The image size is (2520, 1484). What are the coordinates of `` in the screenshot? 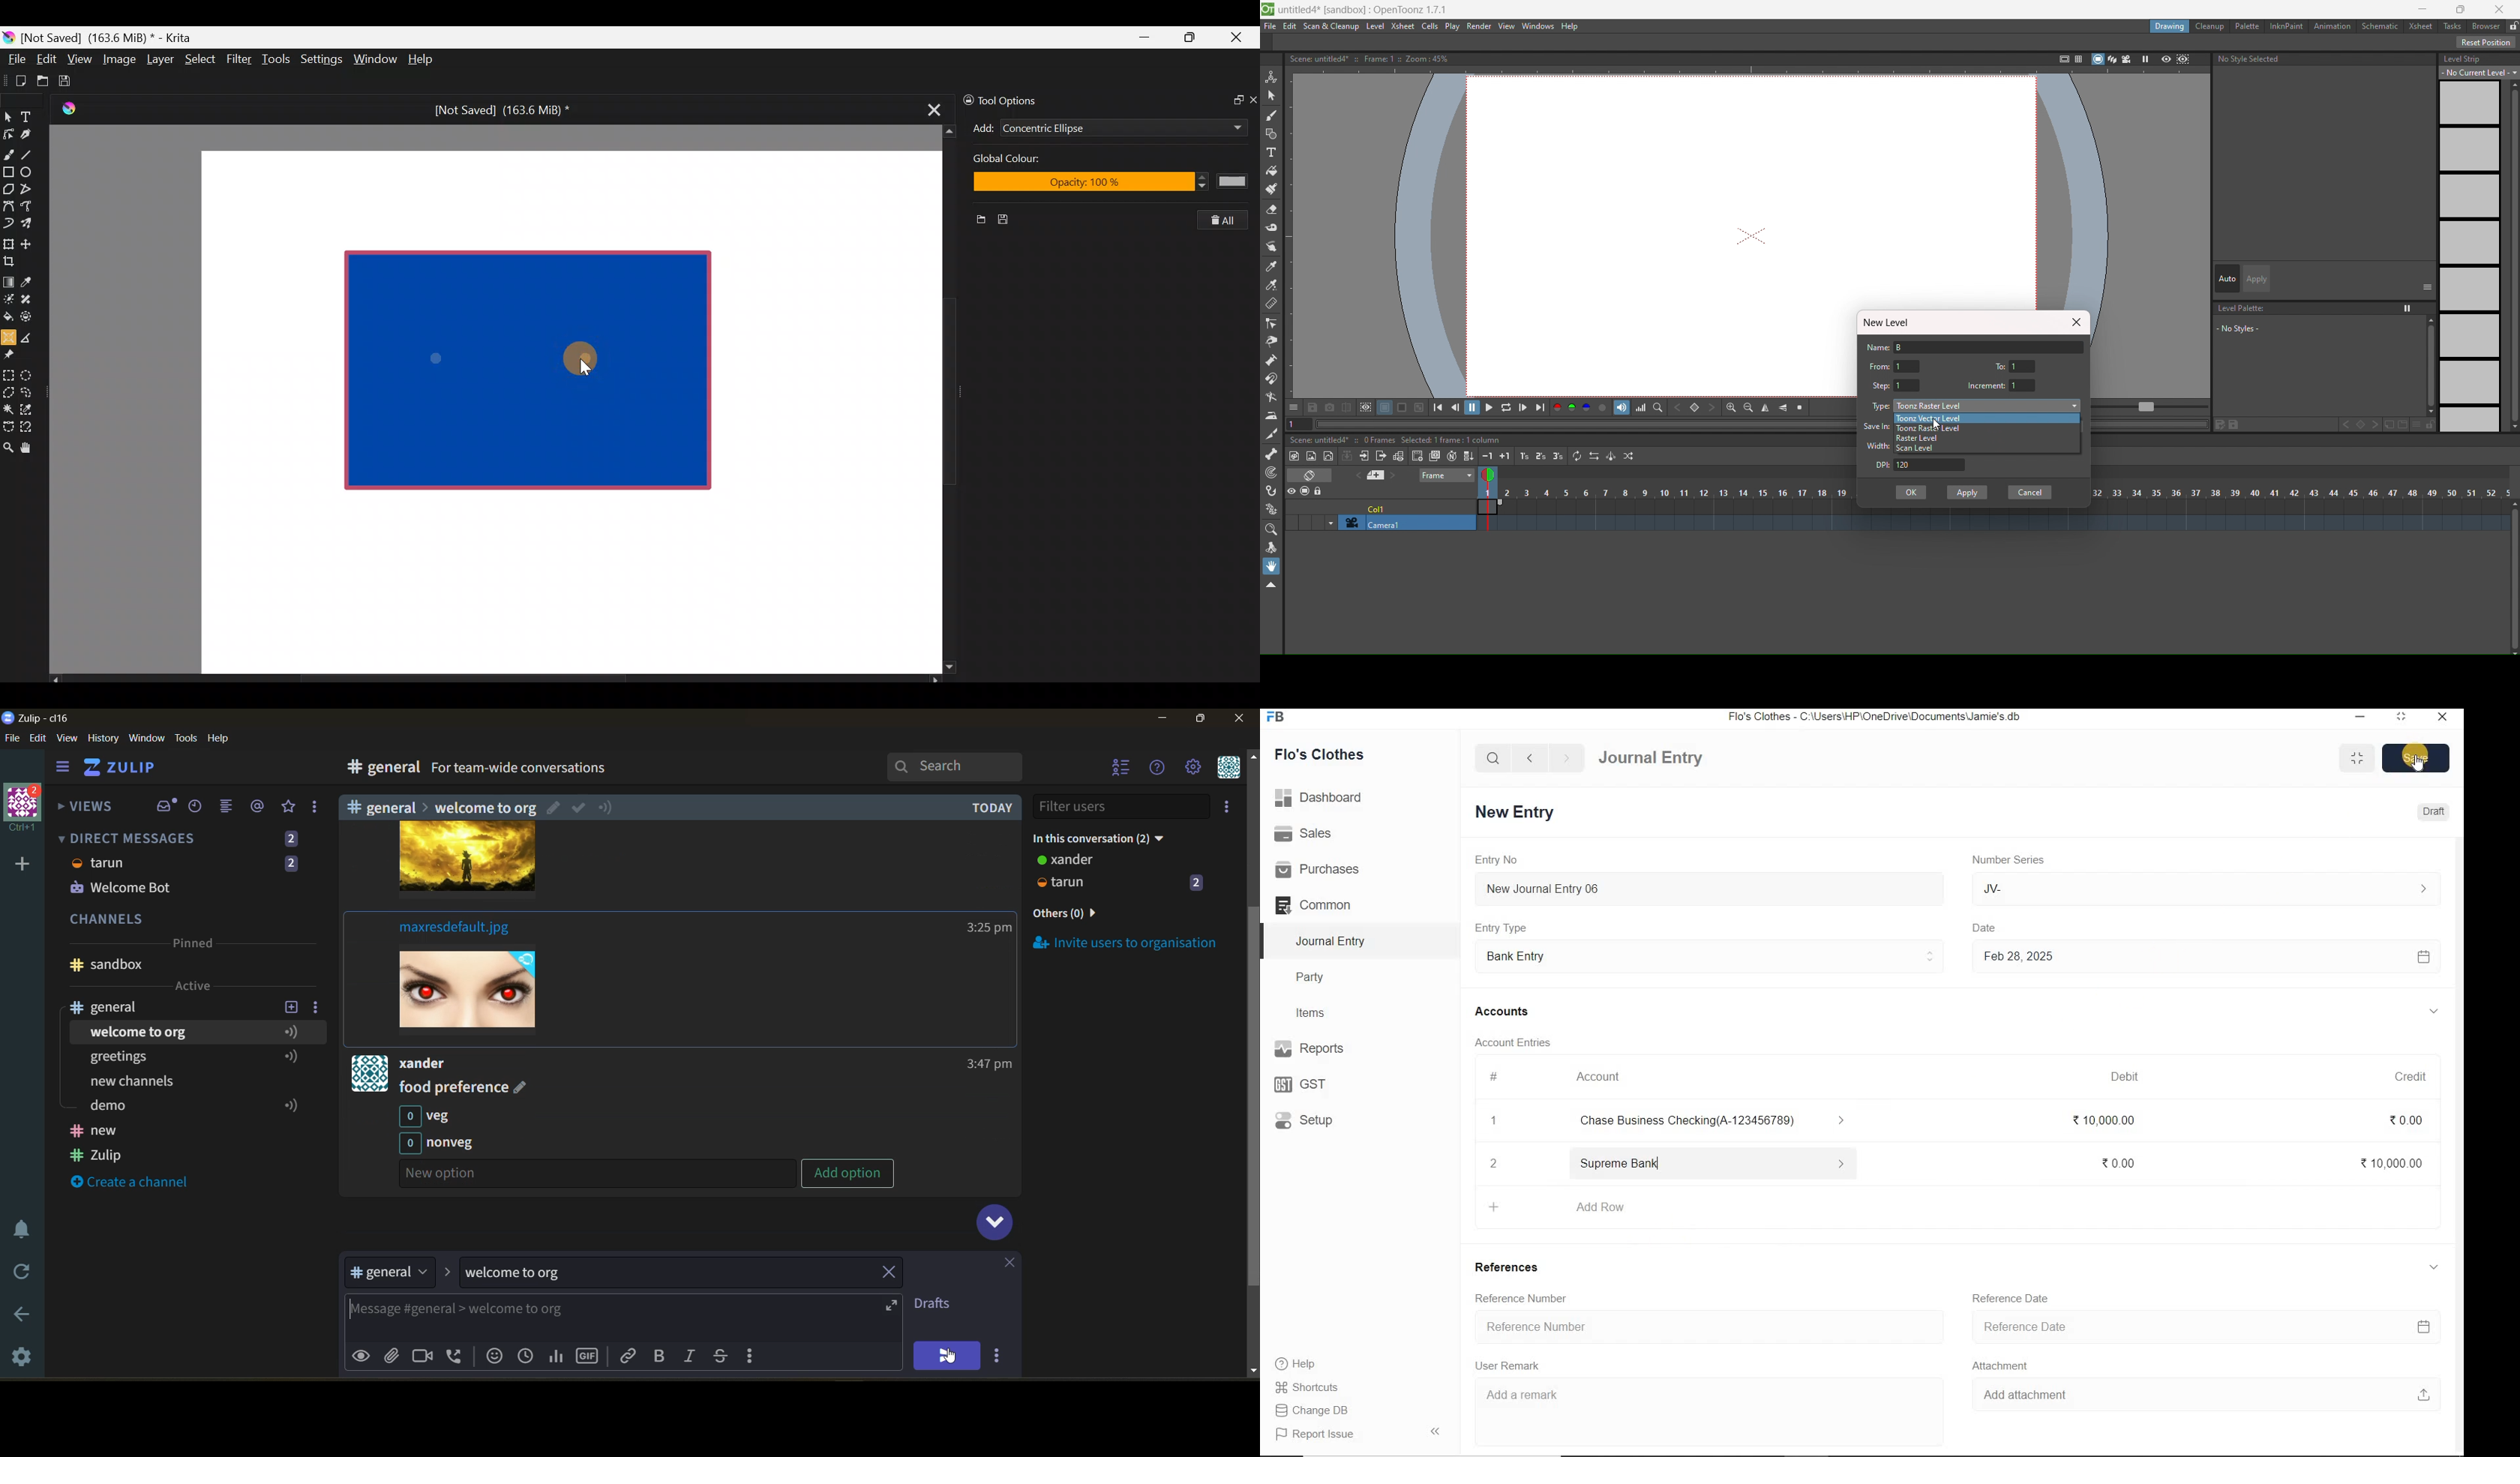 It's located at (987, 1065).